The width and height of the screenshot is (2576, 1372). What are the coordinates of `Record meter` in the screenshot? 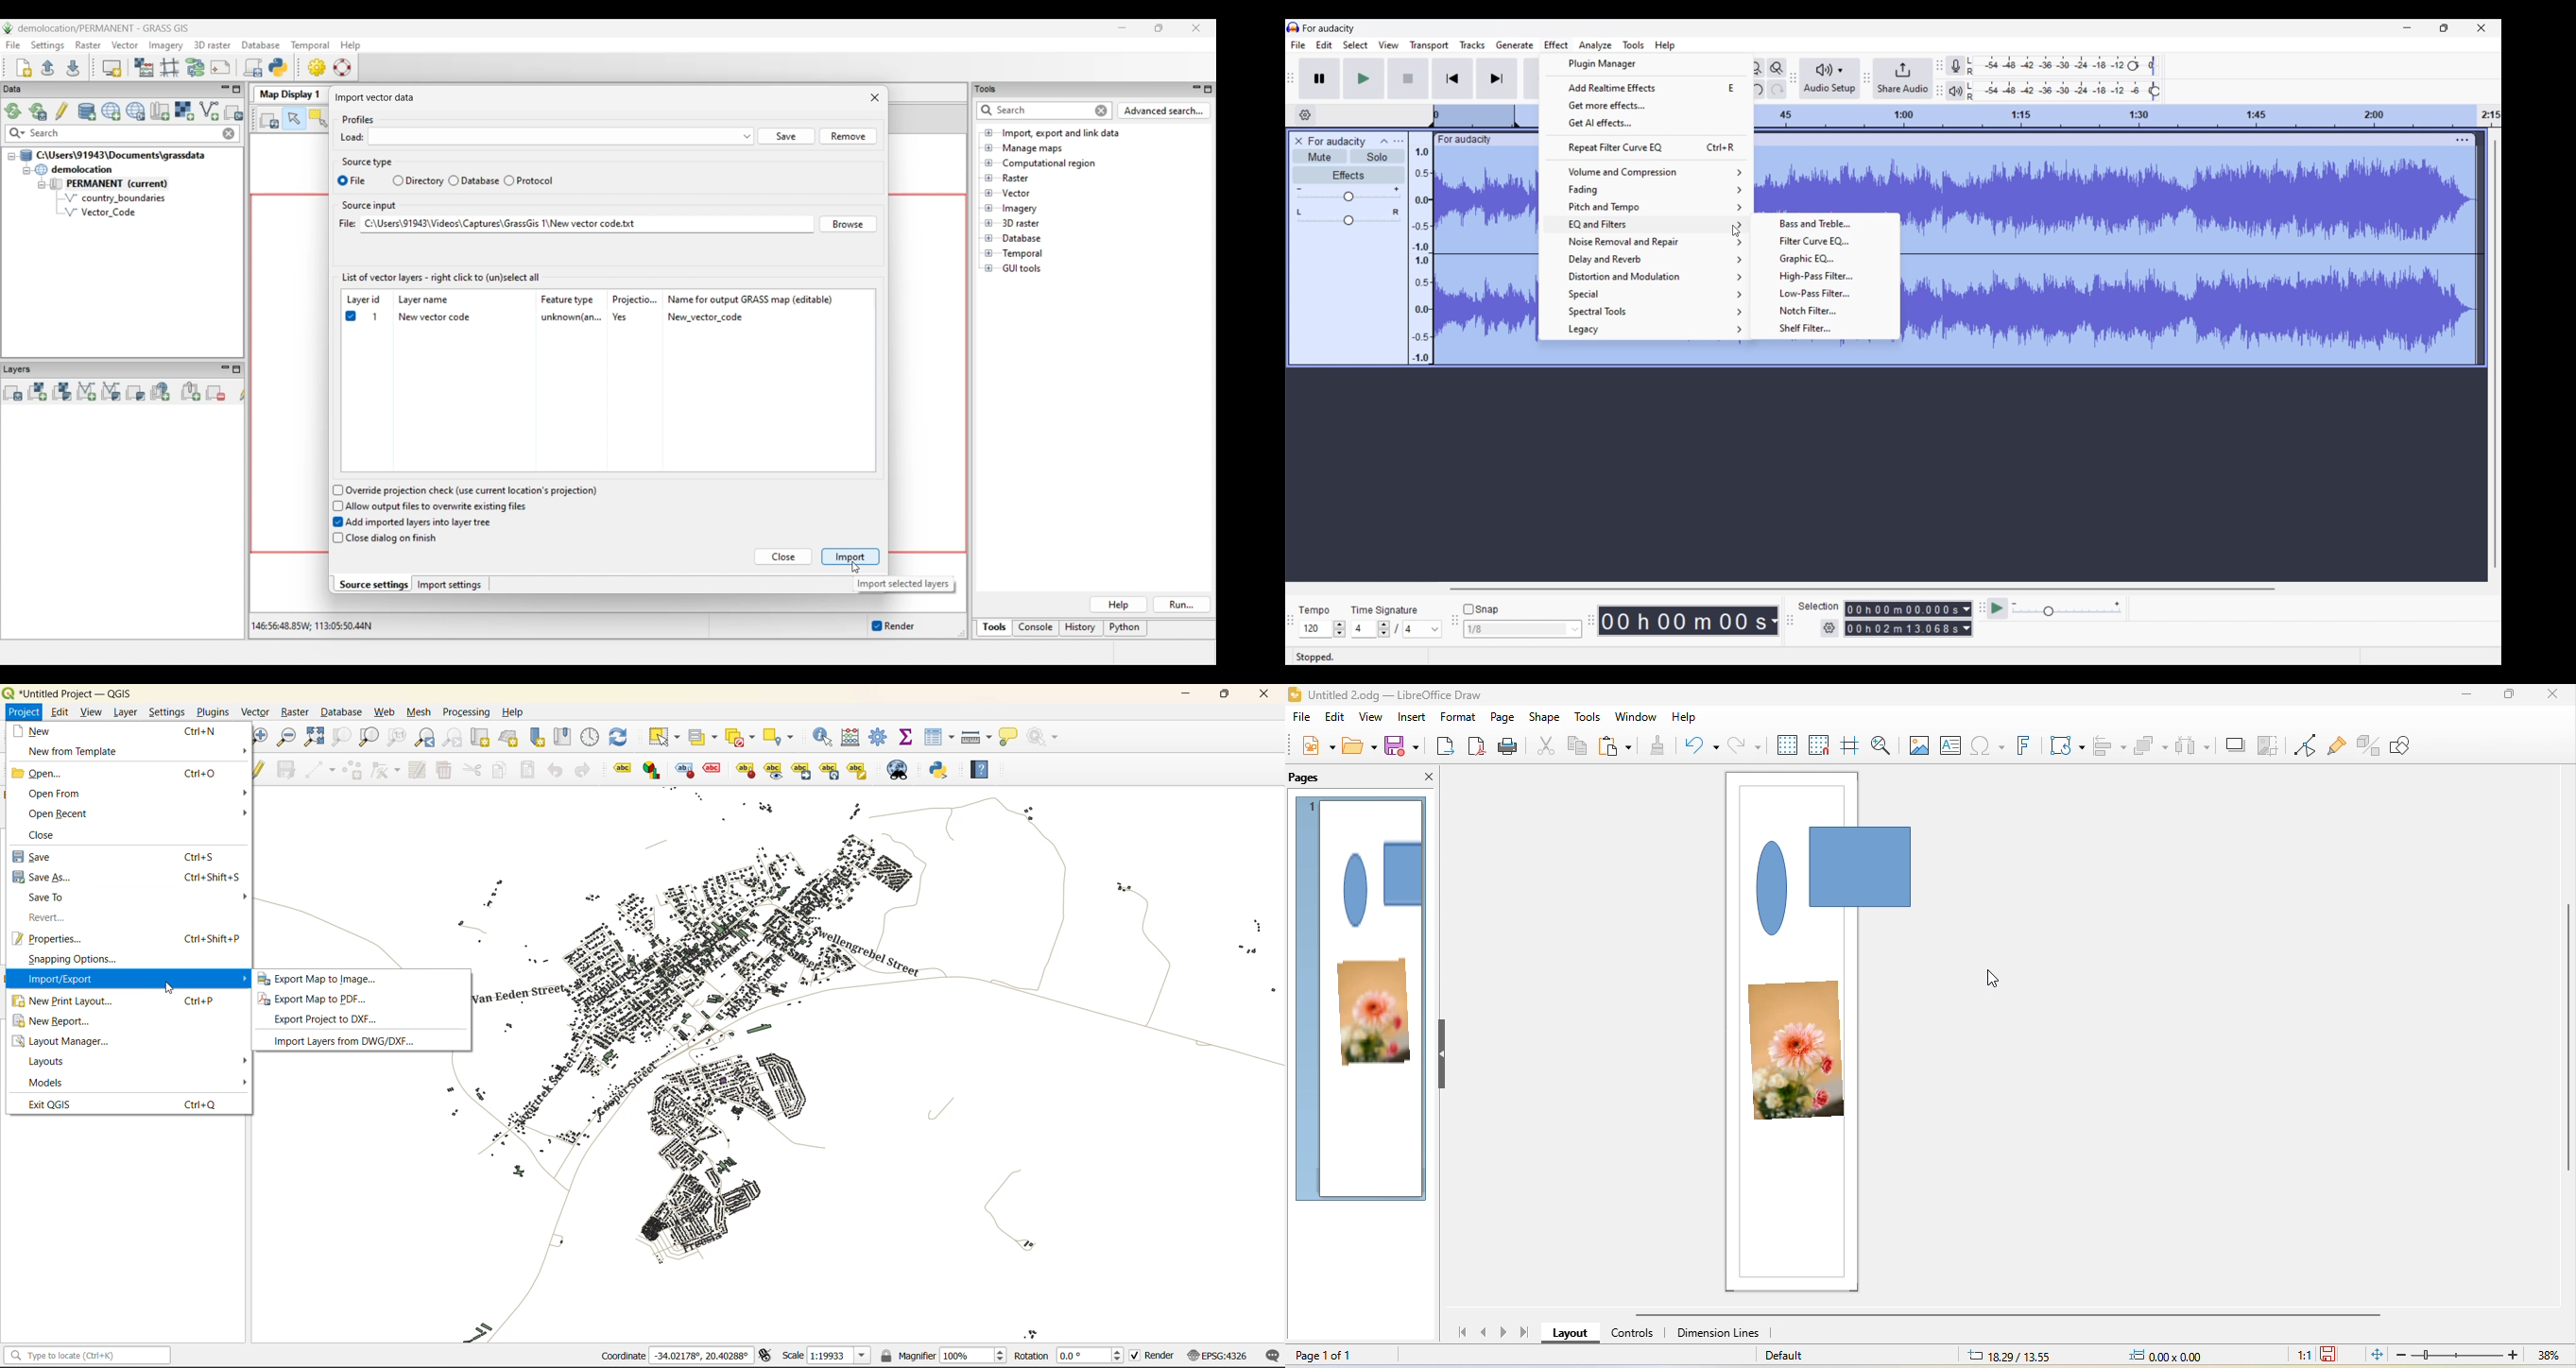 It's located at (1956, 65).